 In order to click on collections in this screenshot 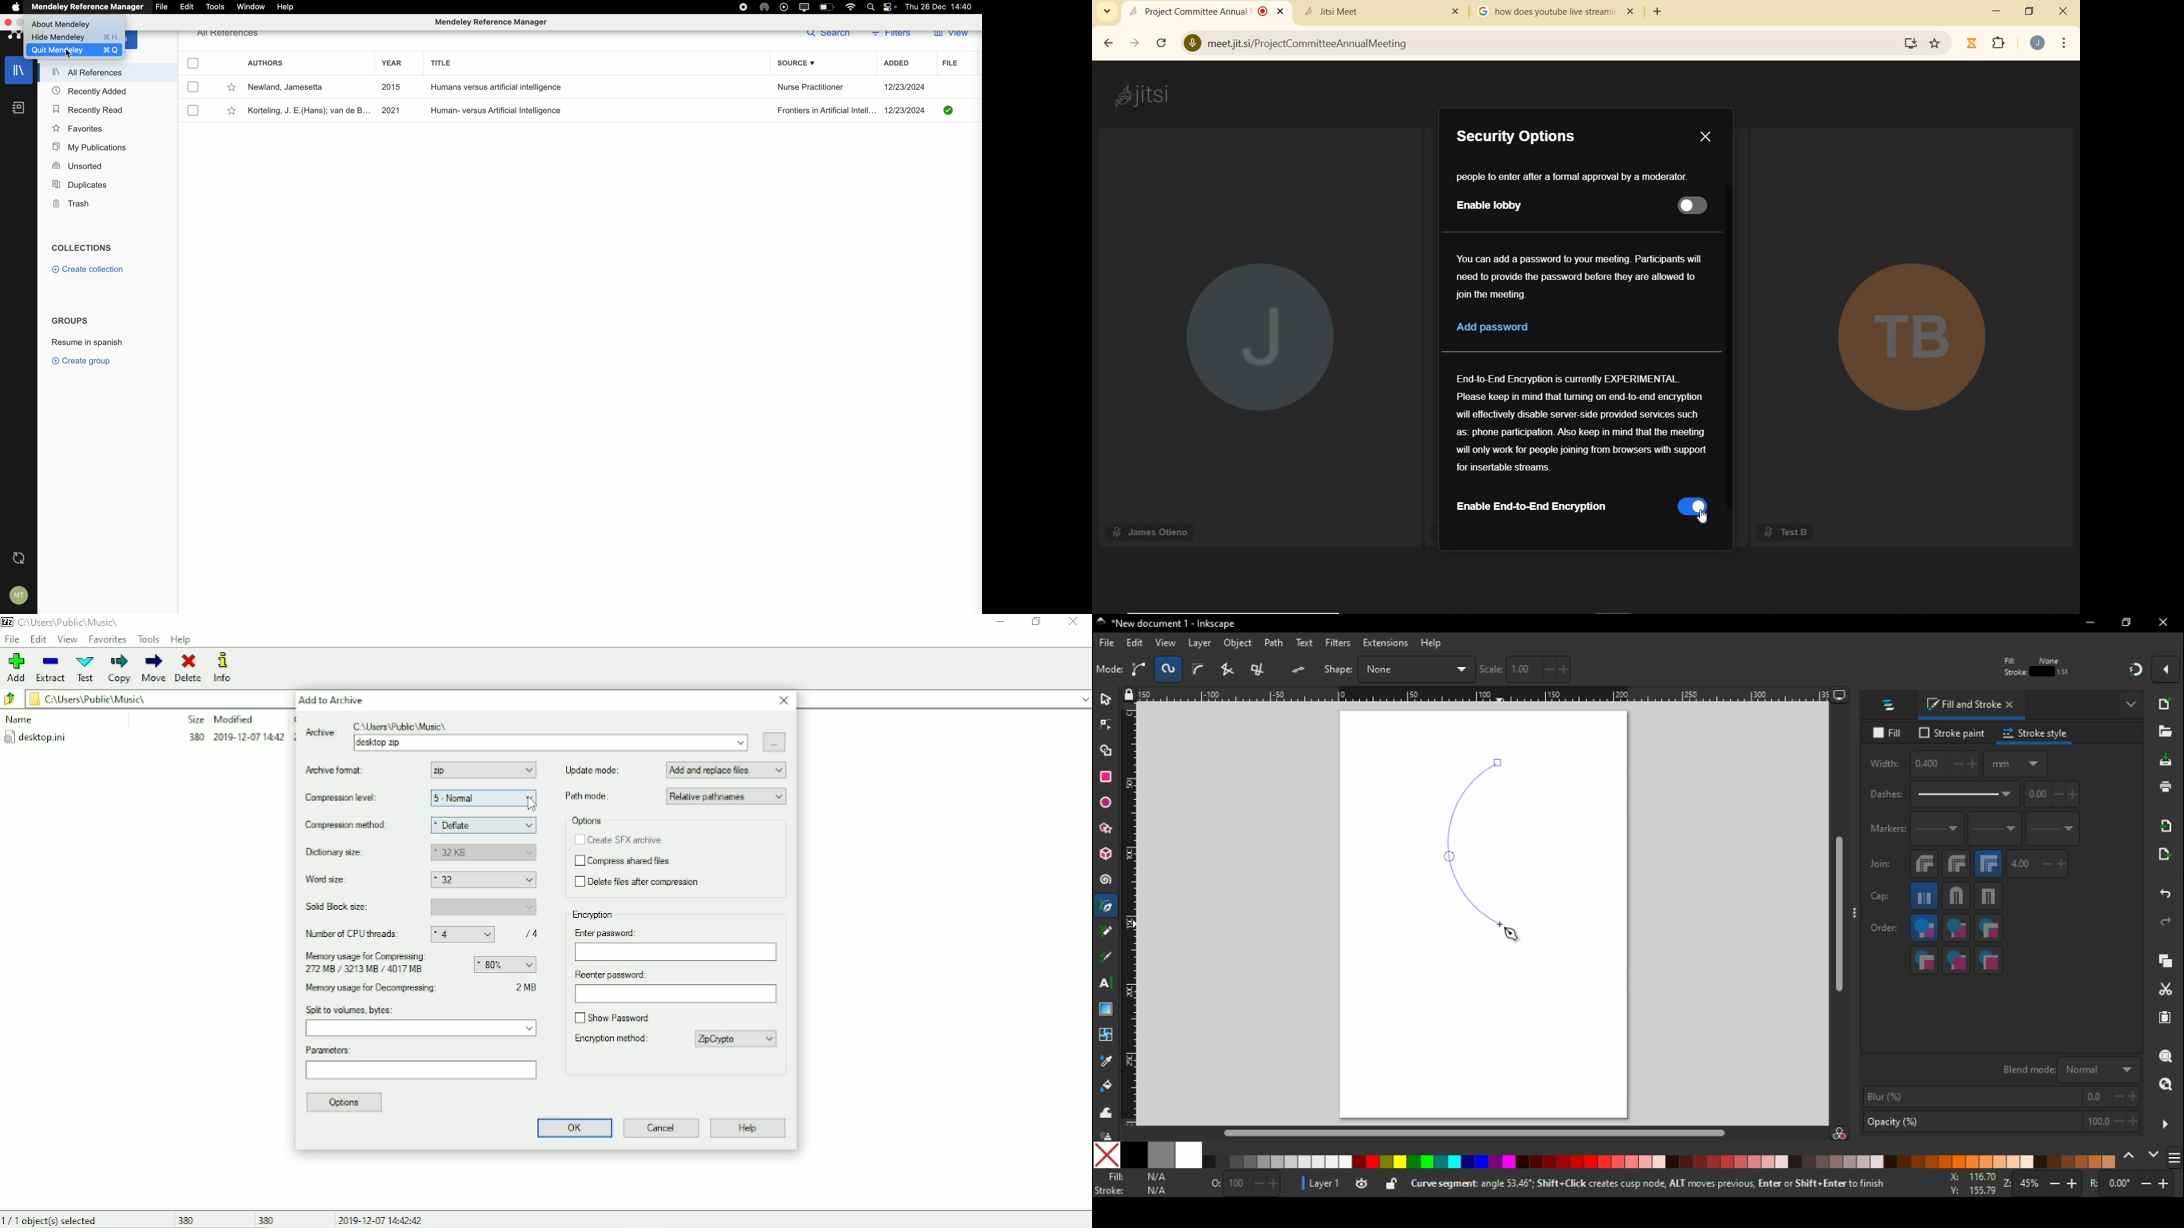, I will do `click(84, 247)`.